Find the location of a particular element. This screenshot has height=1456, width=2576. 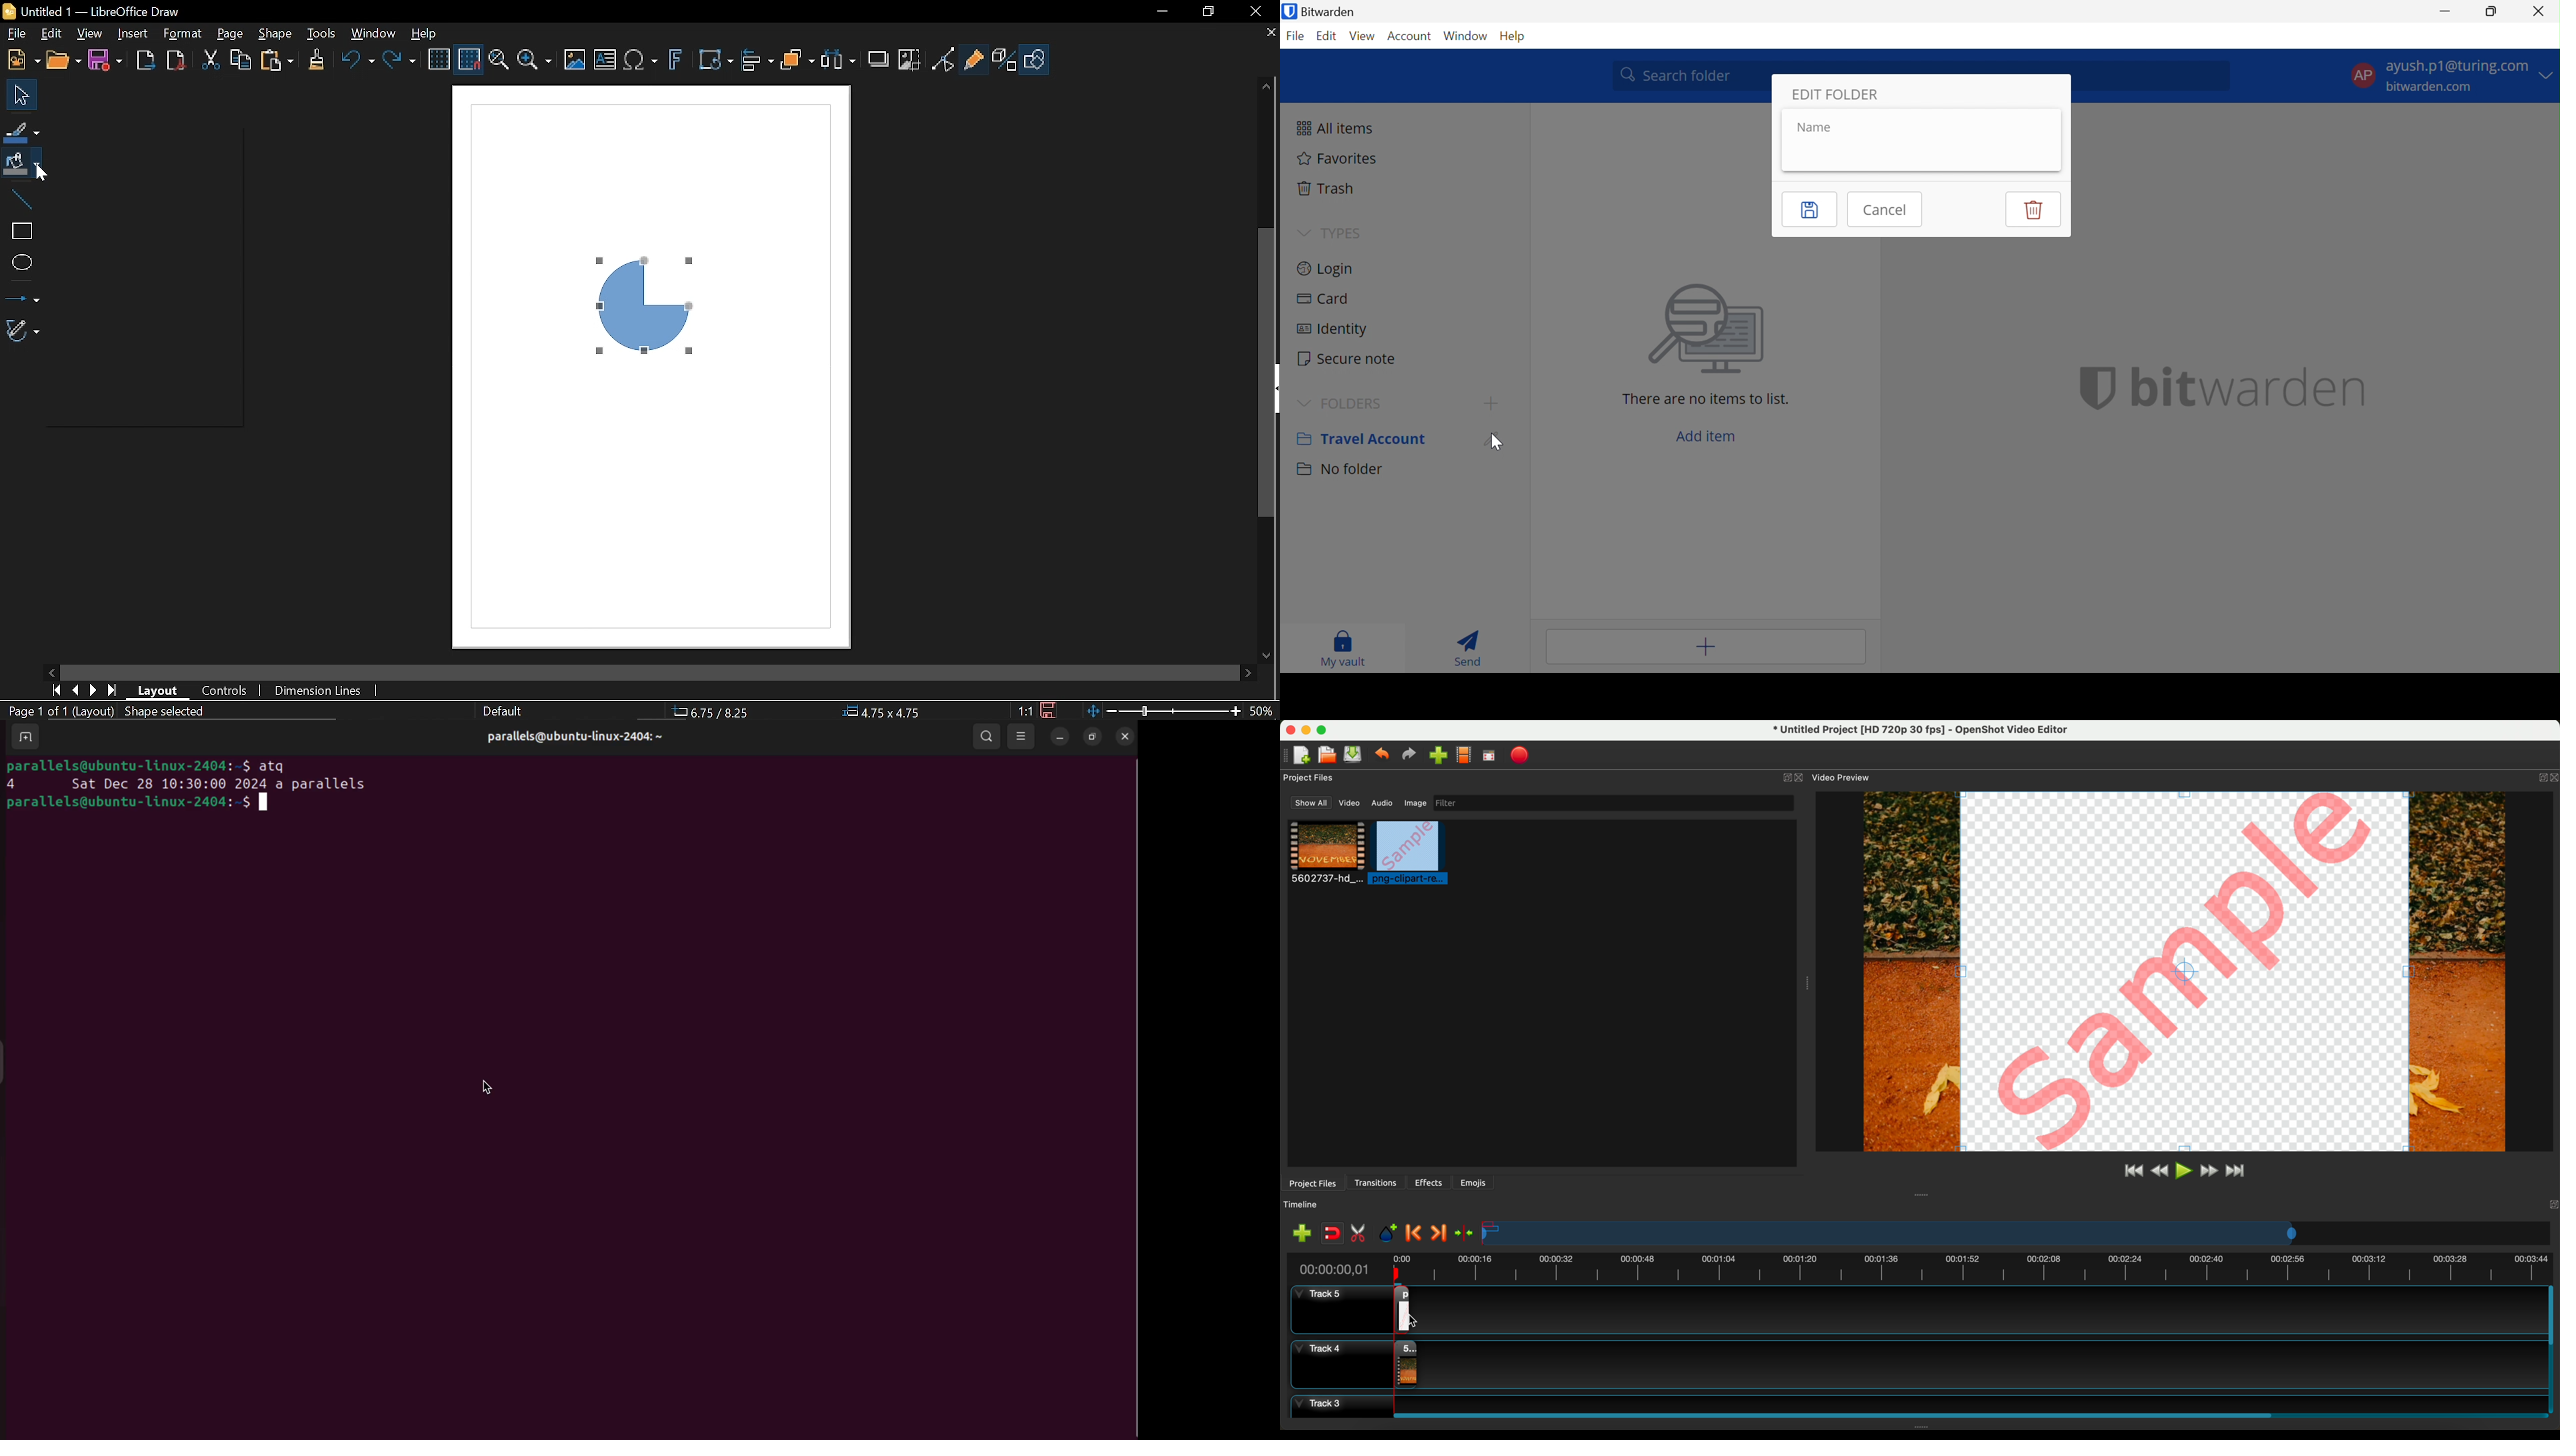

File is located at coordinates (1297, 35).